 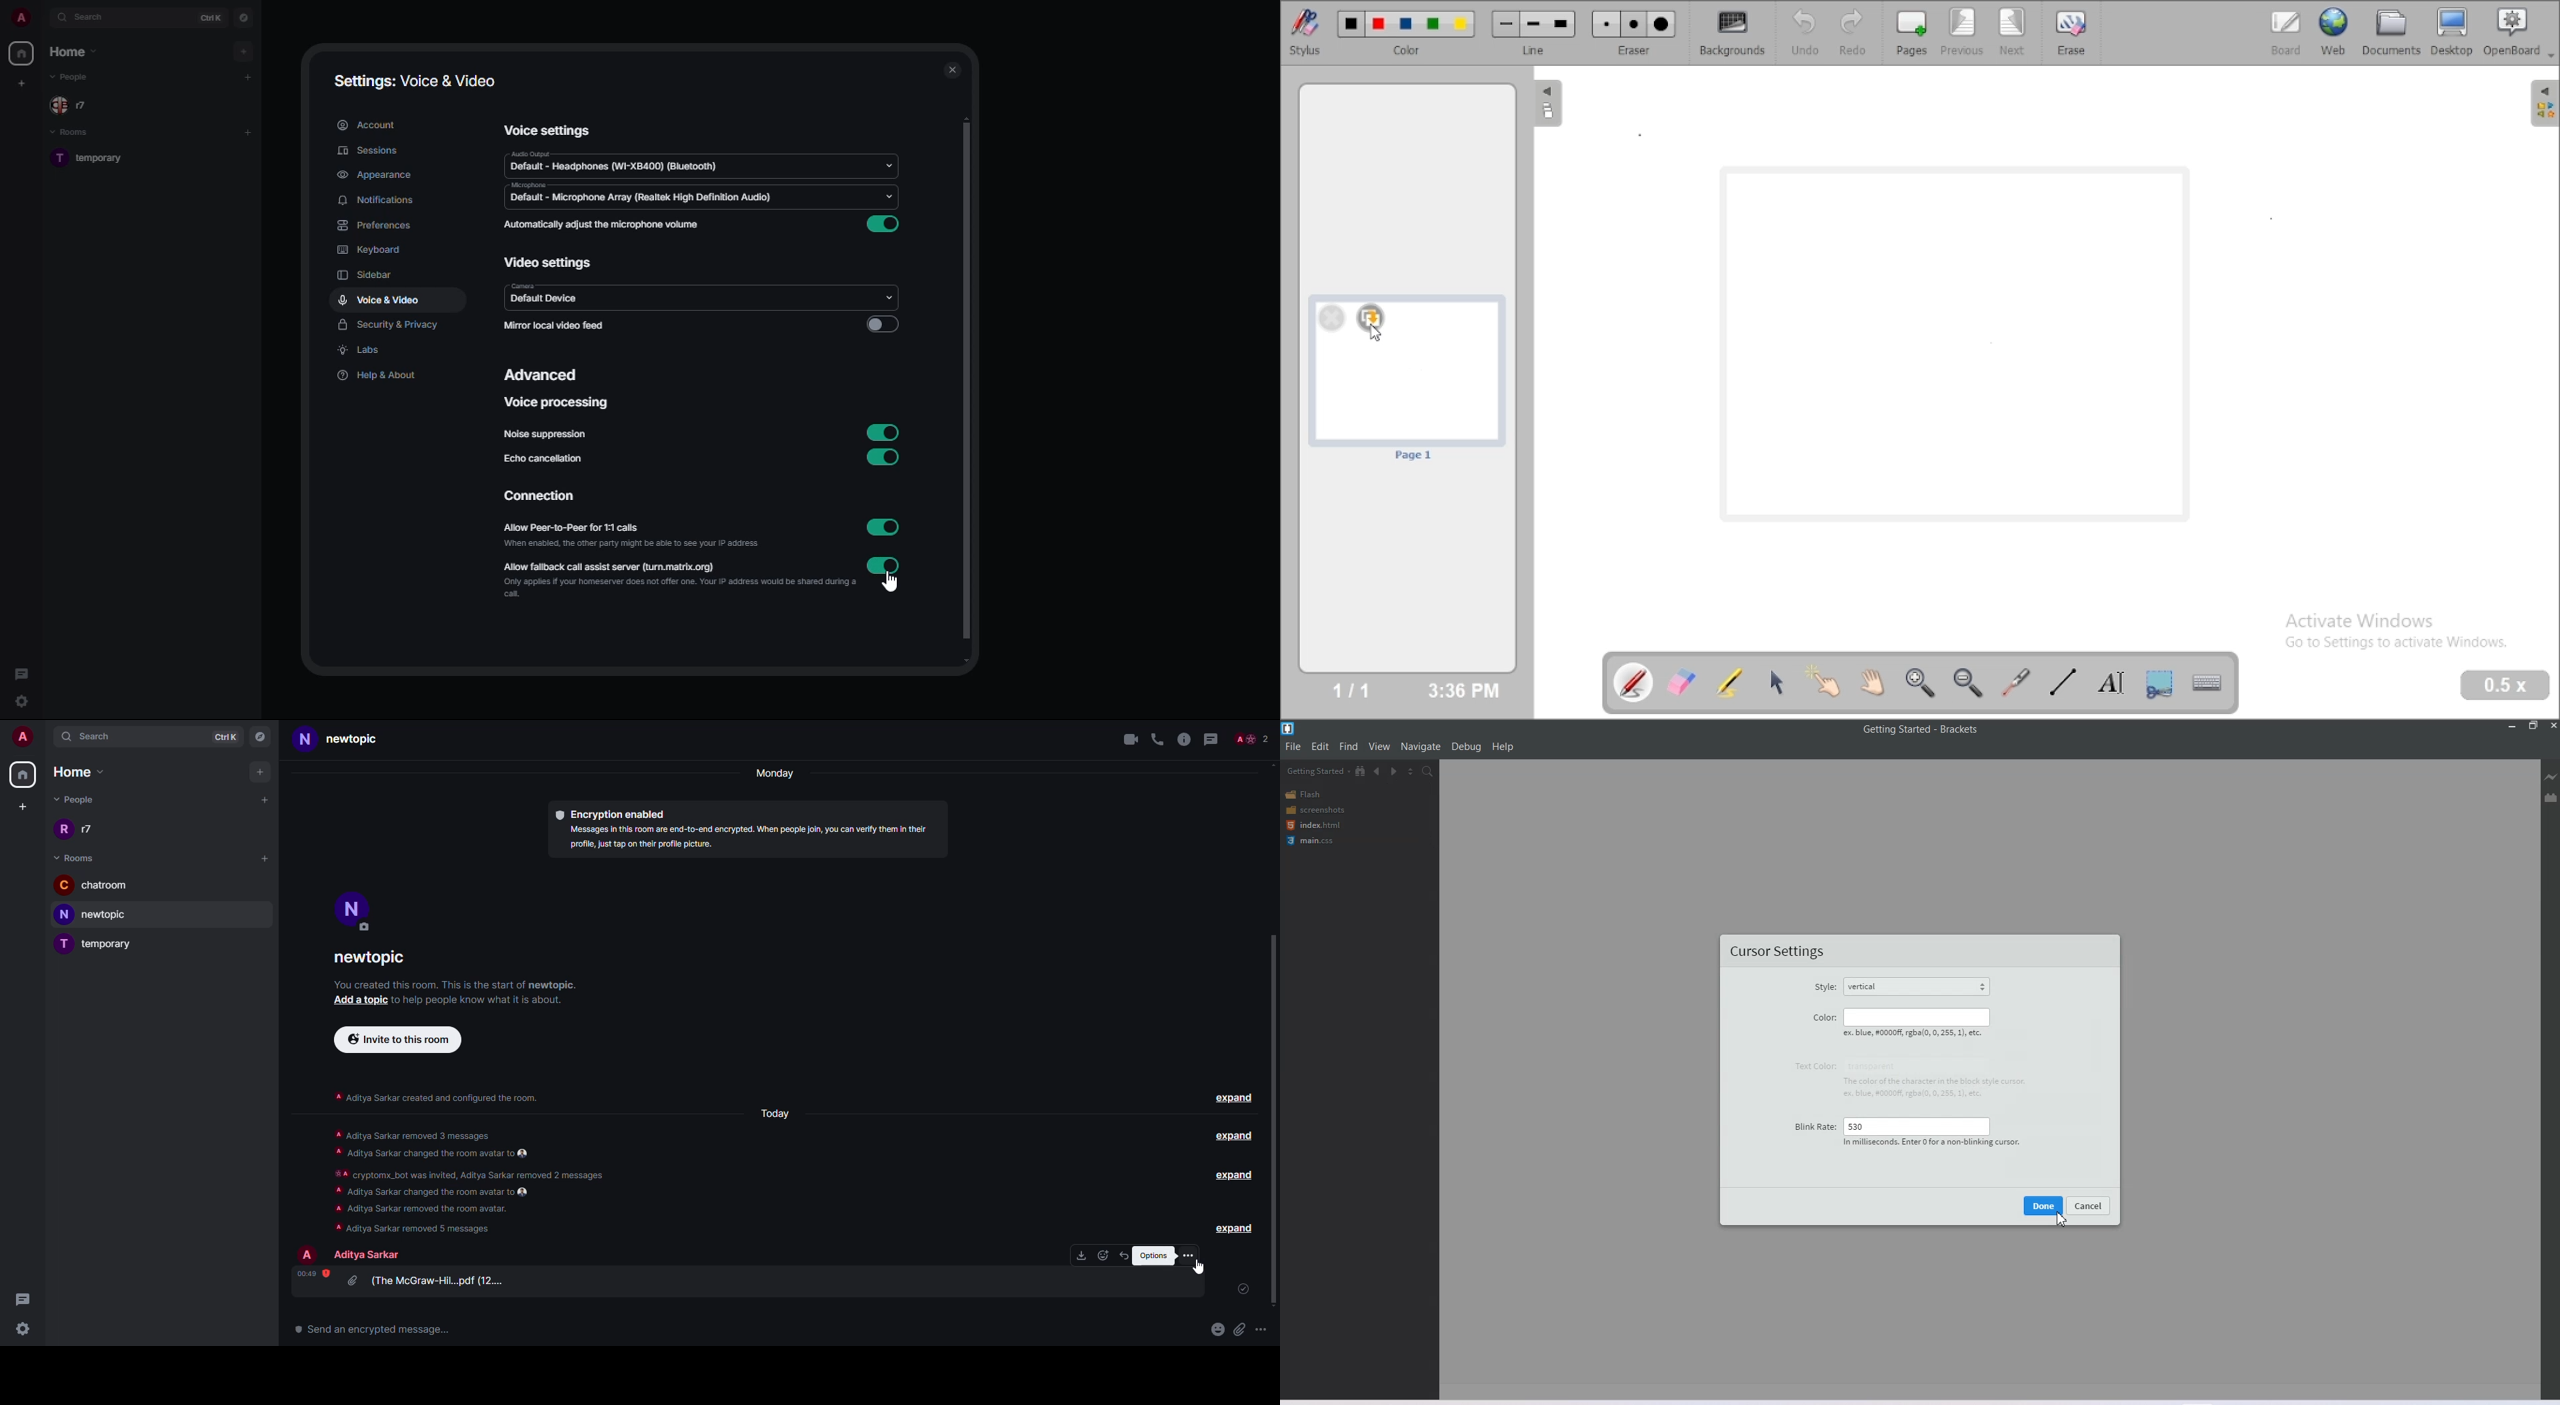 What do you see at coordinates (546, 436) in the screenshot?
I see `noise suppression` at bounding box center [546, 436].